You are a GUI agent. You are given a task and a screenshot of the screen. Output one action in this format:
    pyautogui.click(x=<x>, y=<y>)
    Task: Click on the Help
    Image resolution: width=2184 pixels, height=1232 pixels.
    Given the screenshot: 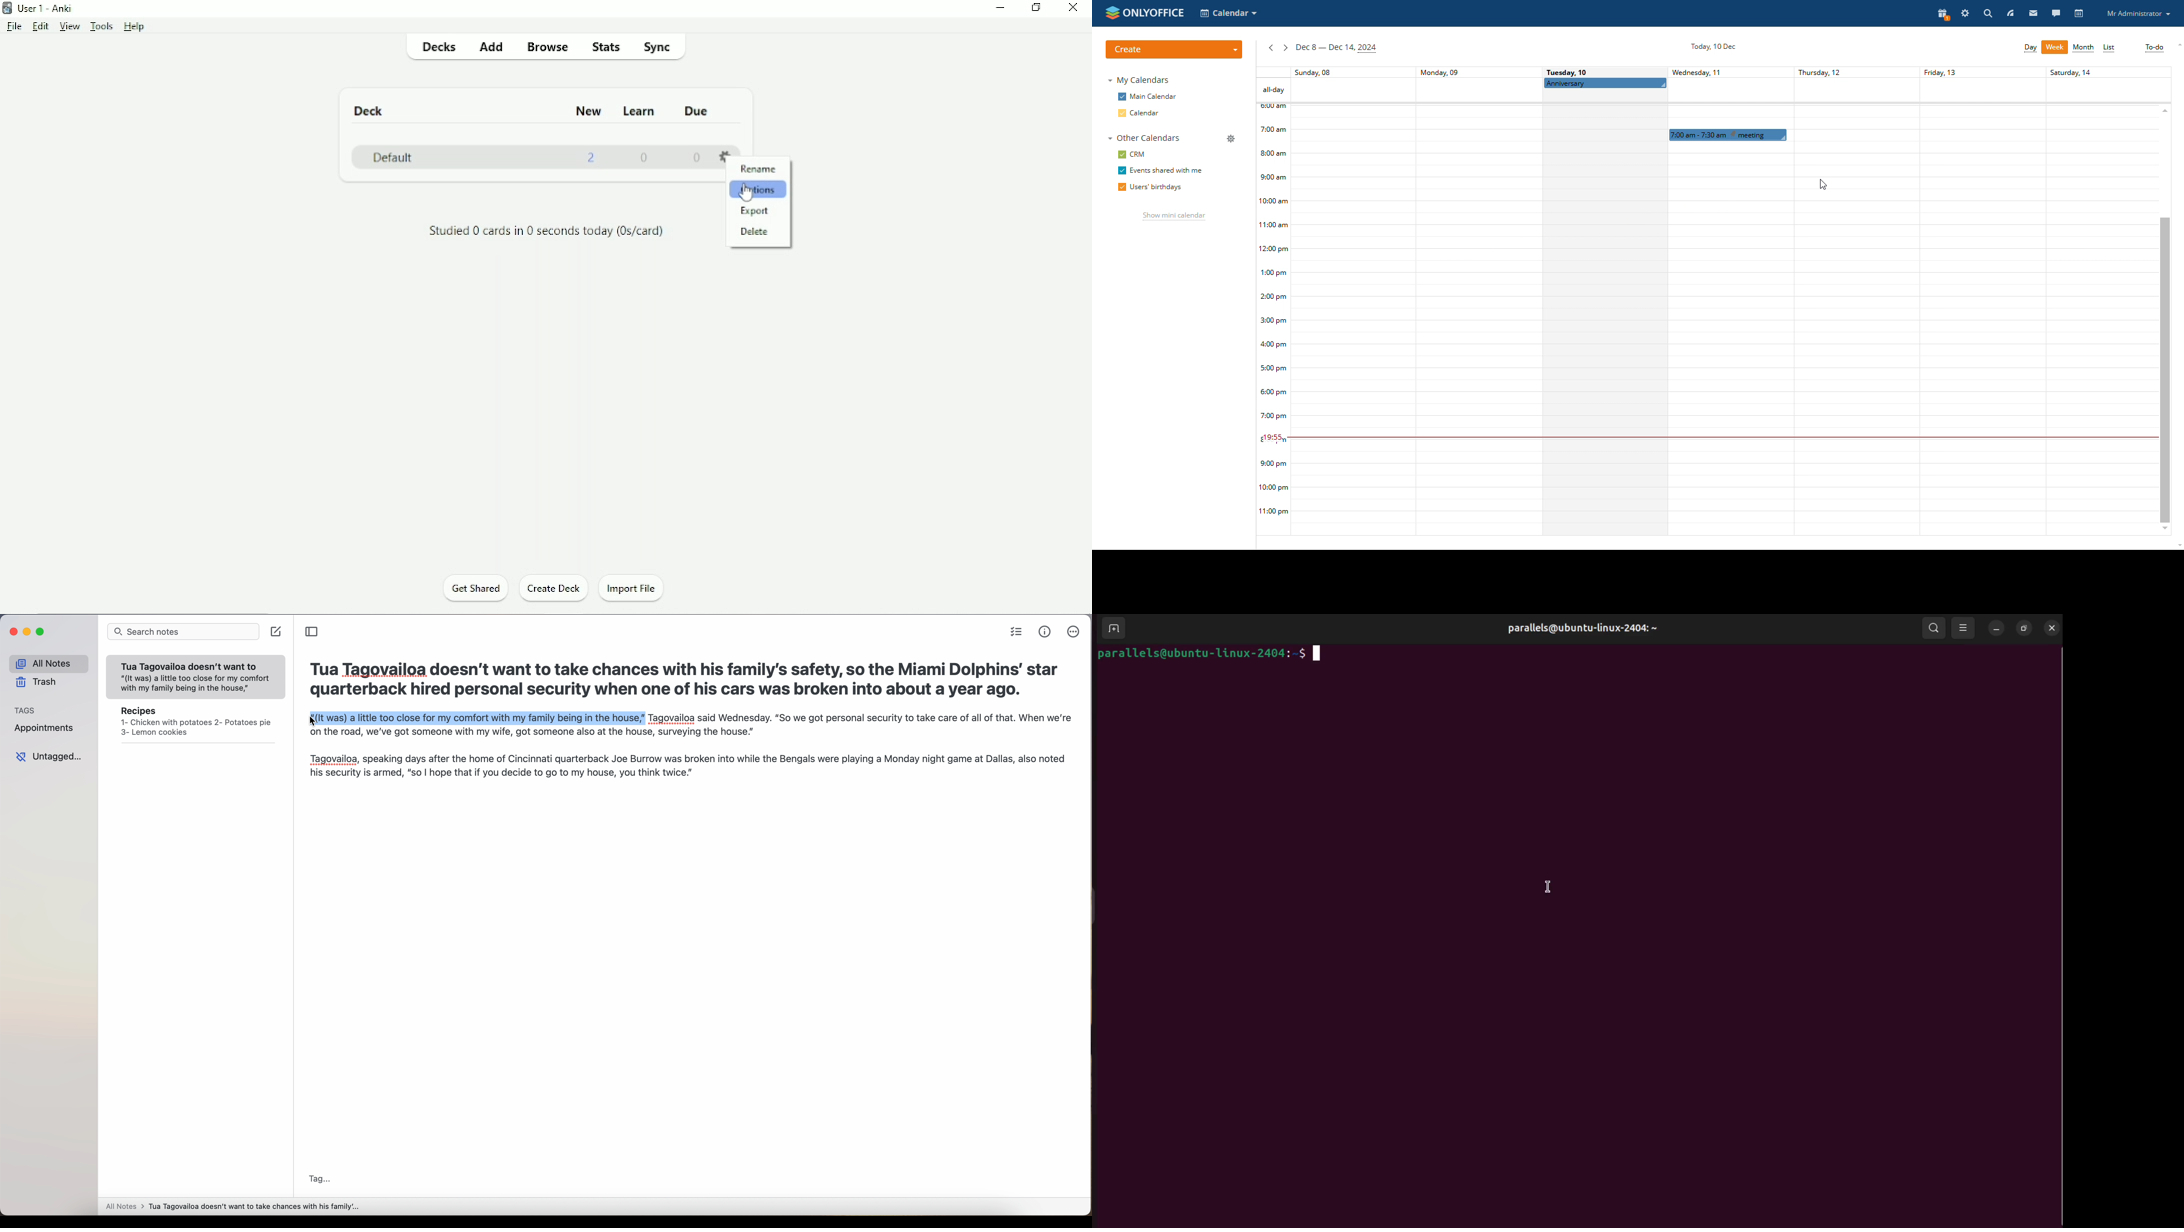 What is the action you would take?
    pyautogui.click(x=136, y=27)
    